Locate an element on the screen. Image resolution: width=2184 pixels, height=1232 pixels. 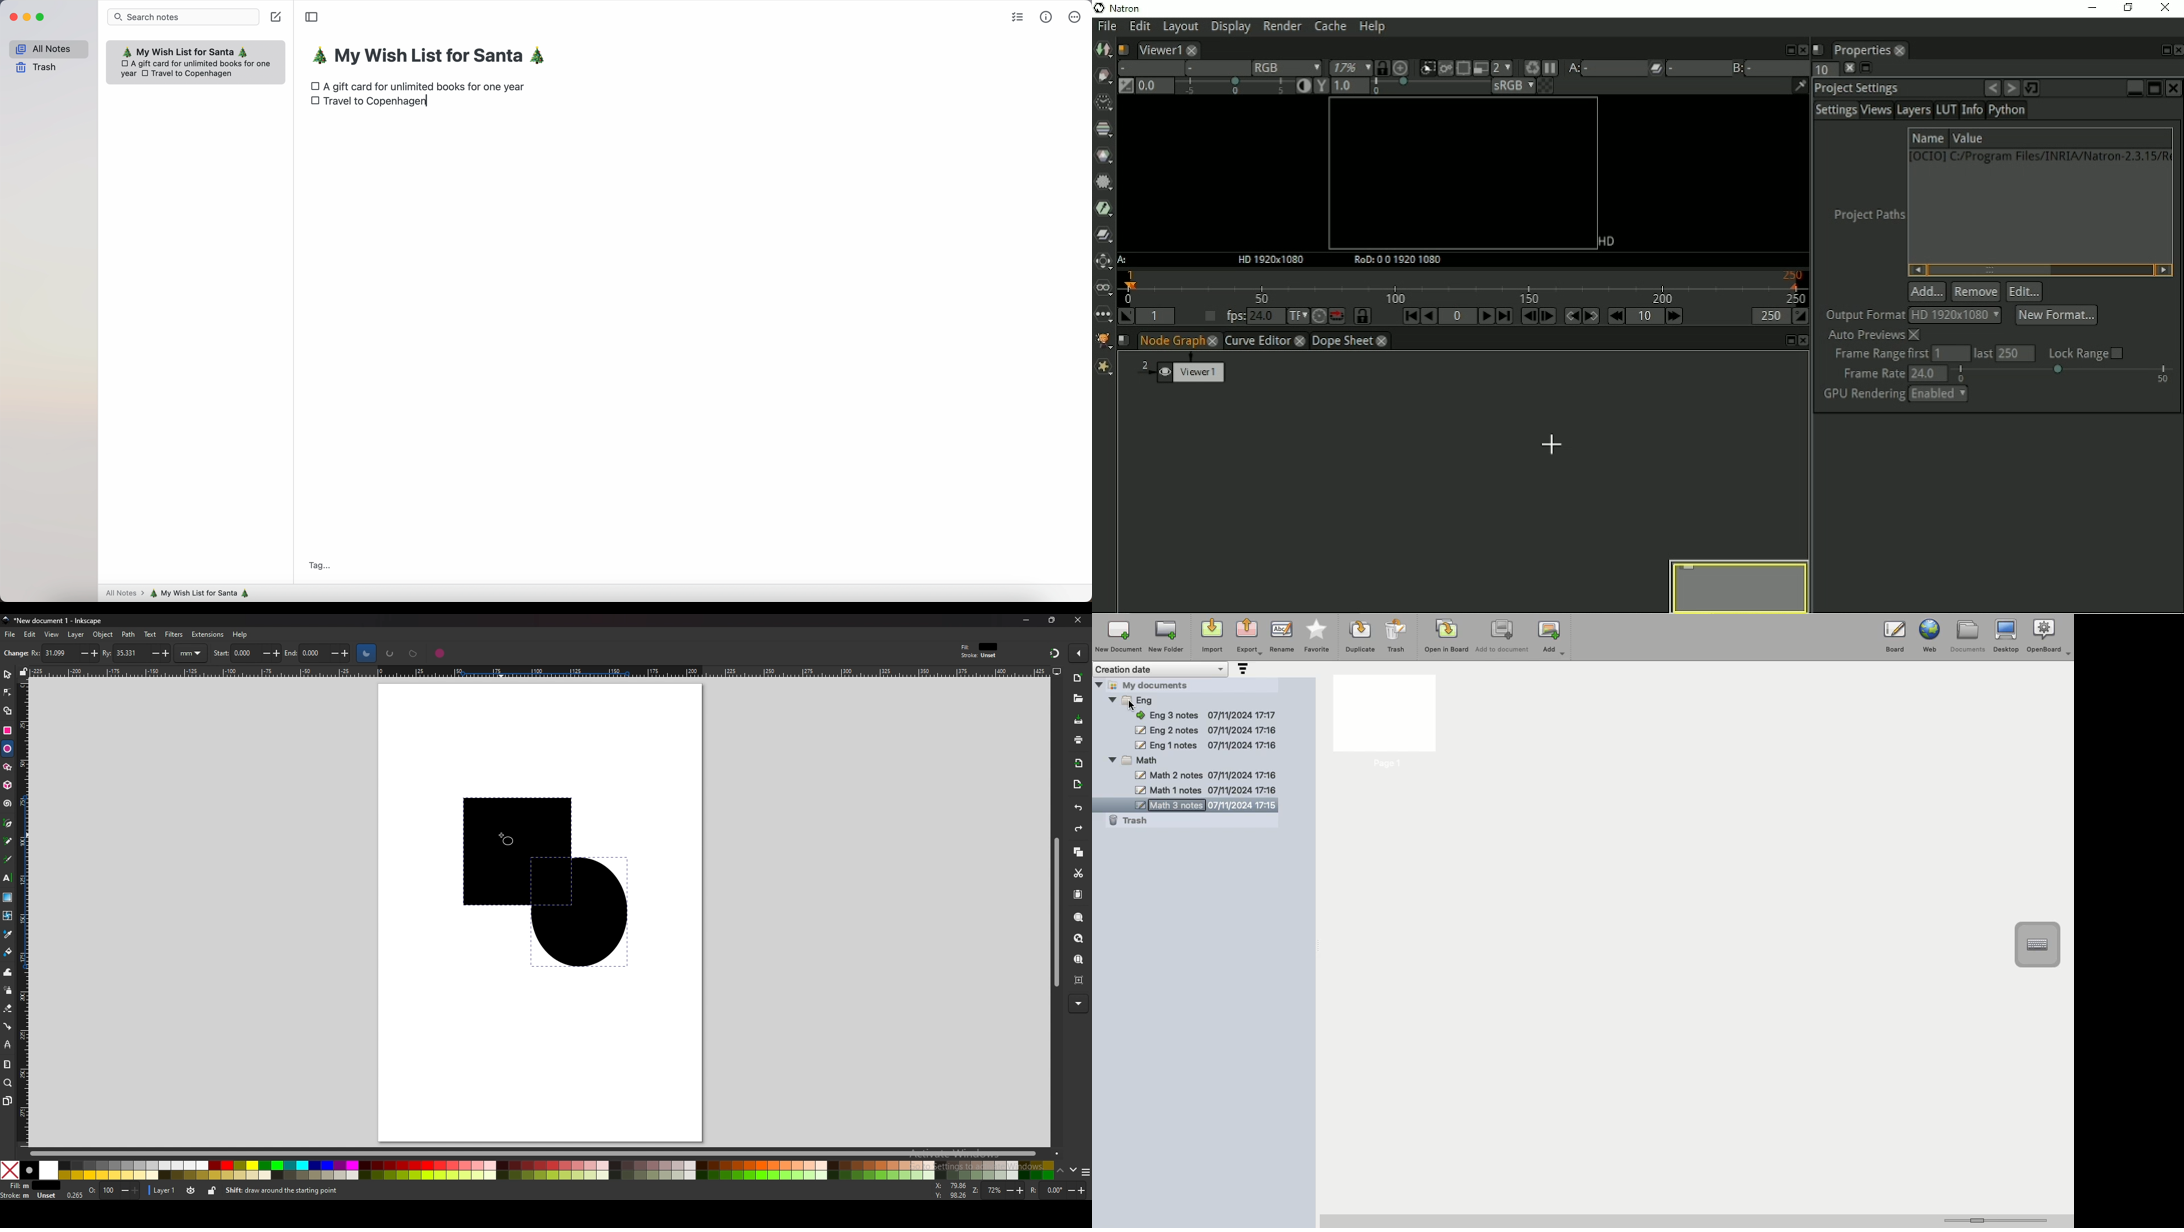
Hide is located at coordinates (1111, 757).